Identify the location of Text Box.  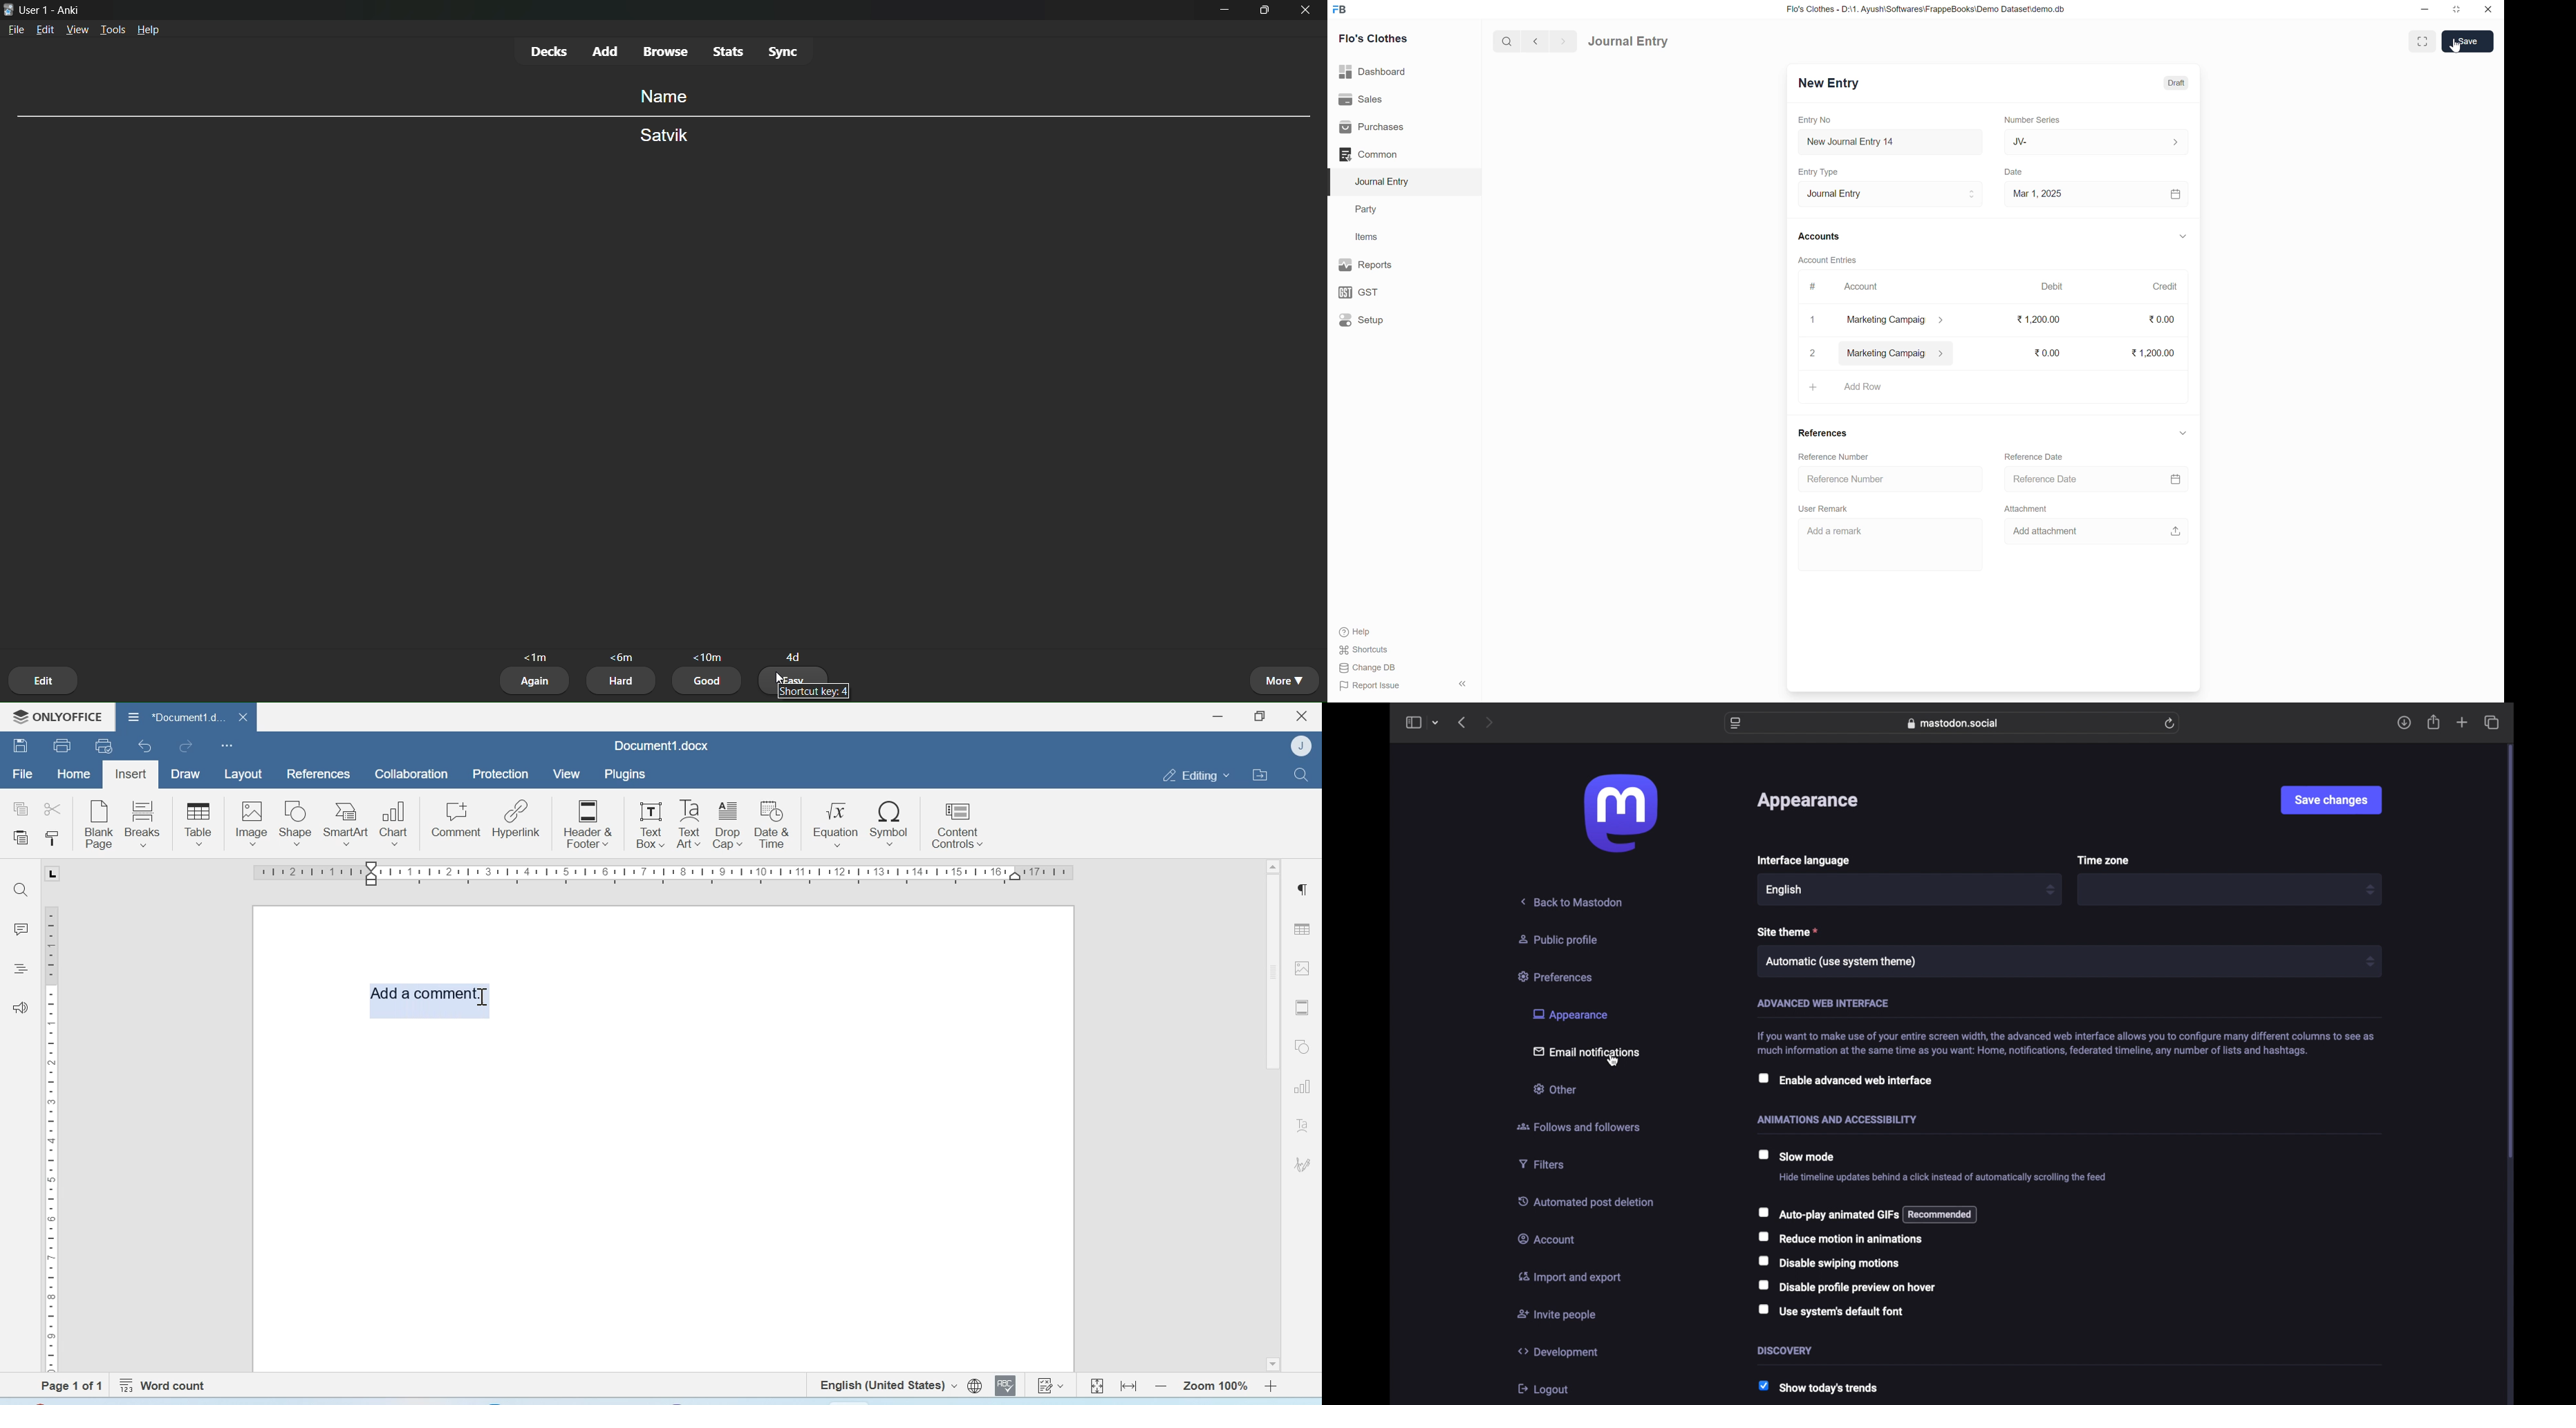
(687, 824).